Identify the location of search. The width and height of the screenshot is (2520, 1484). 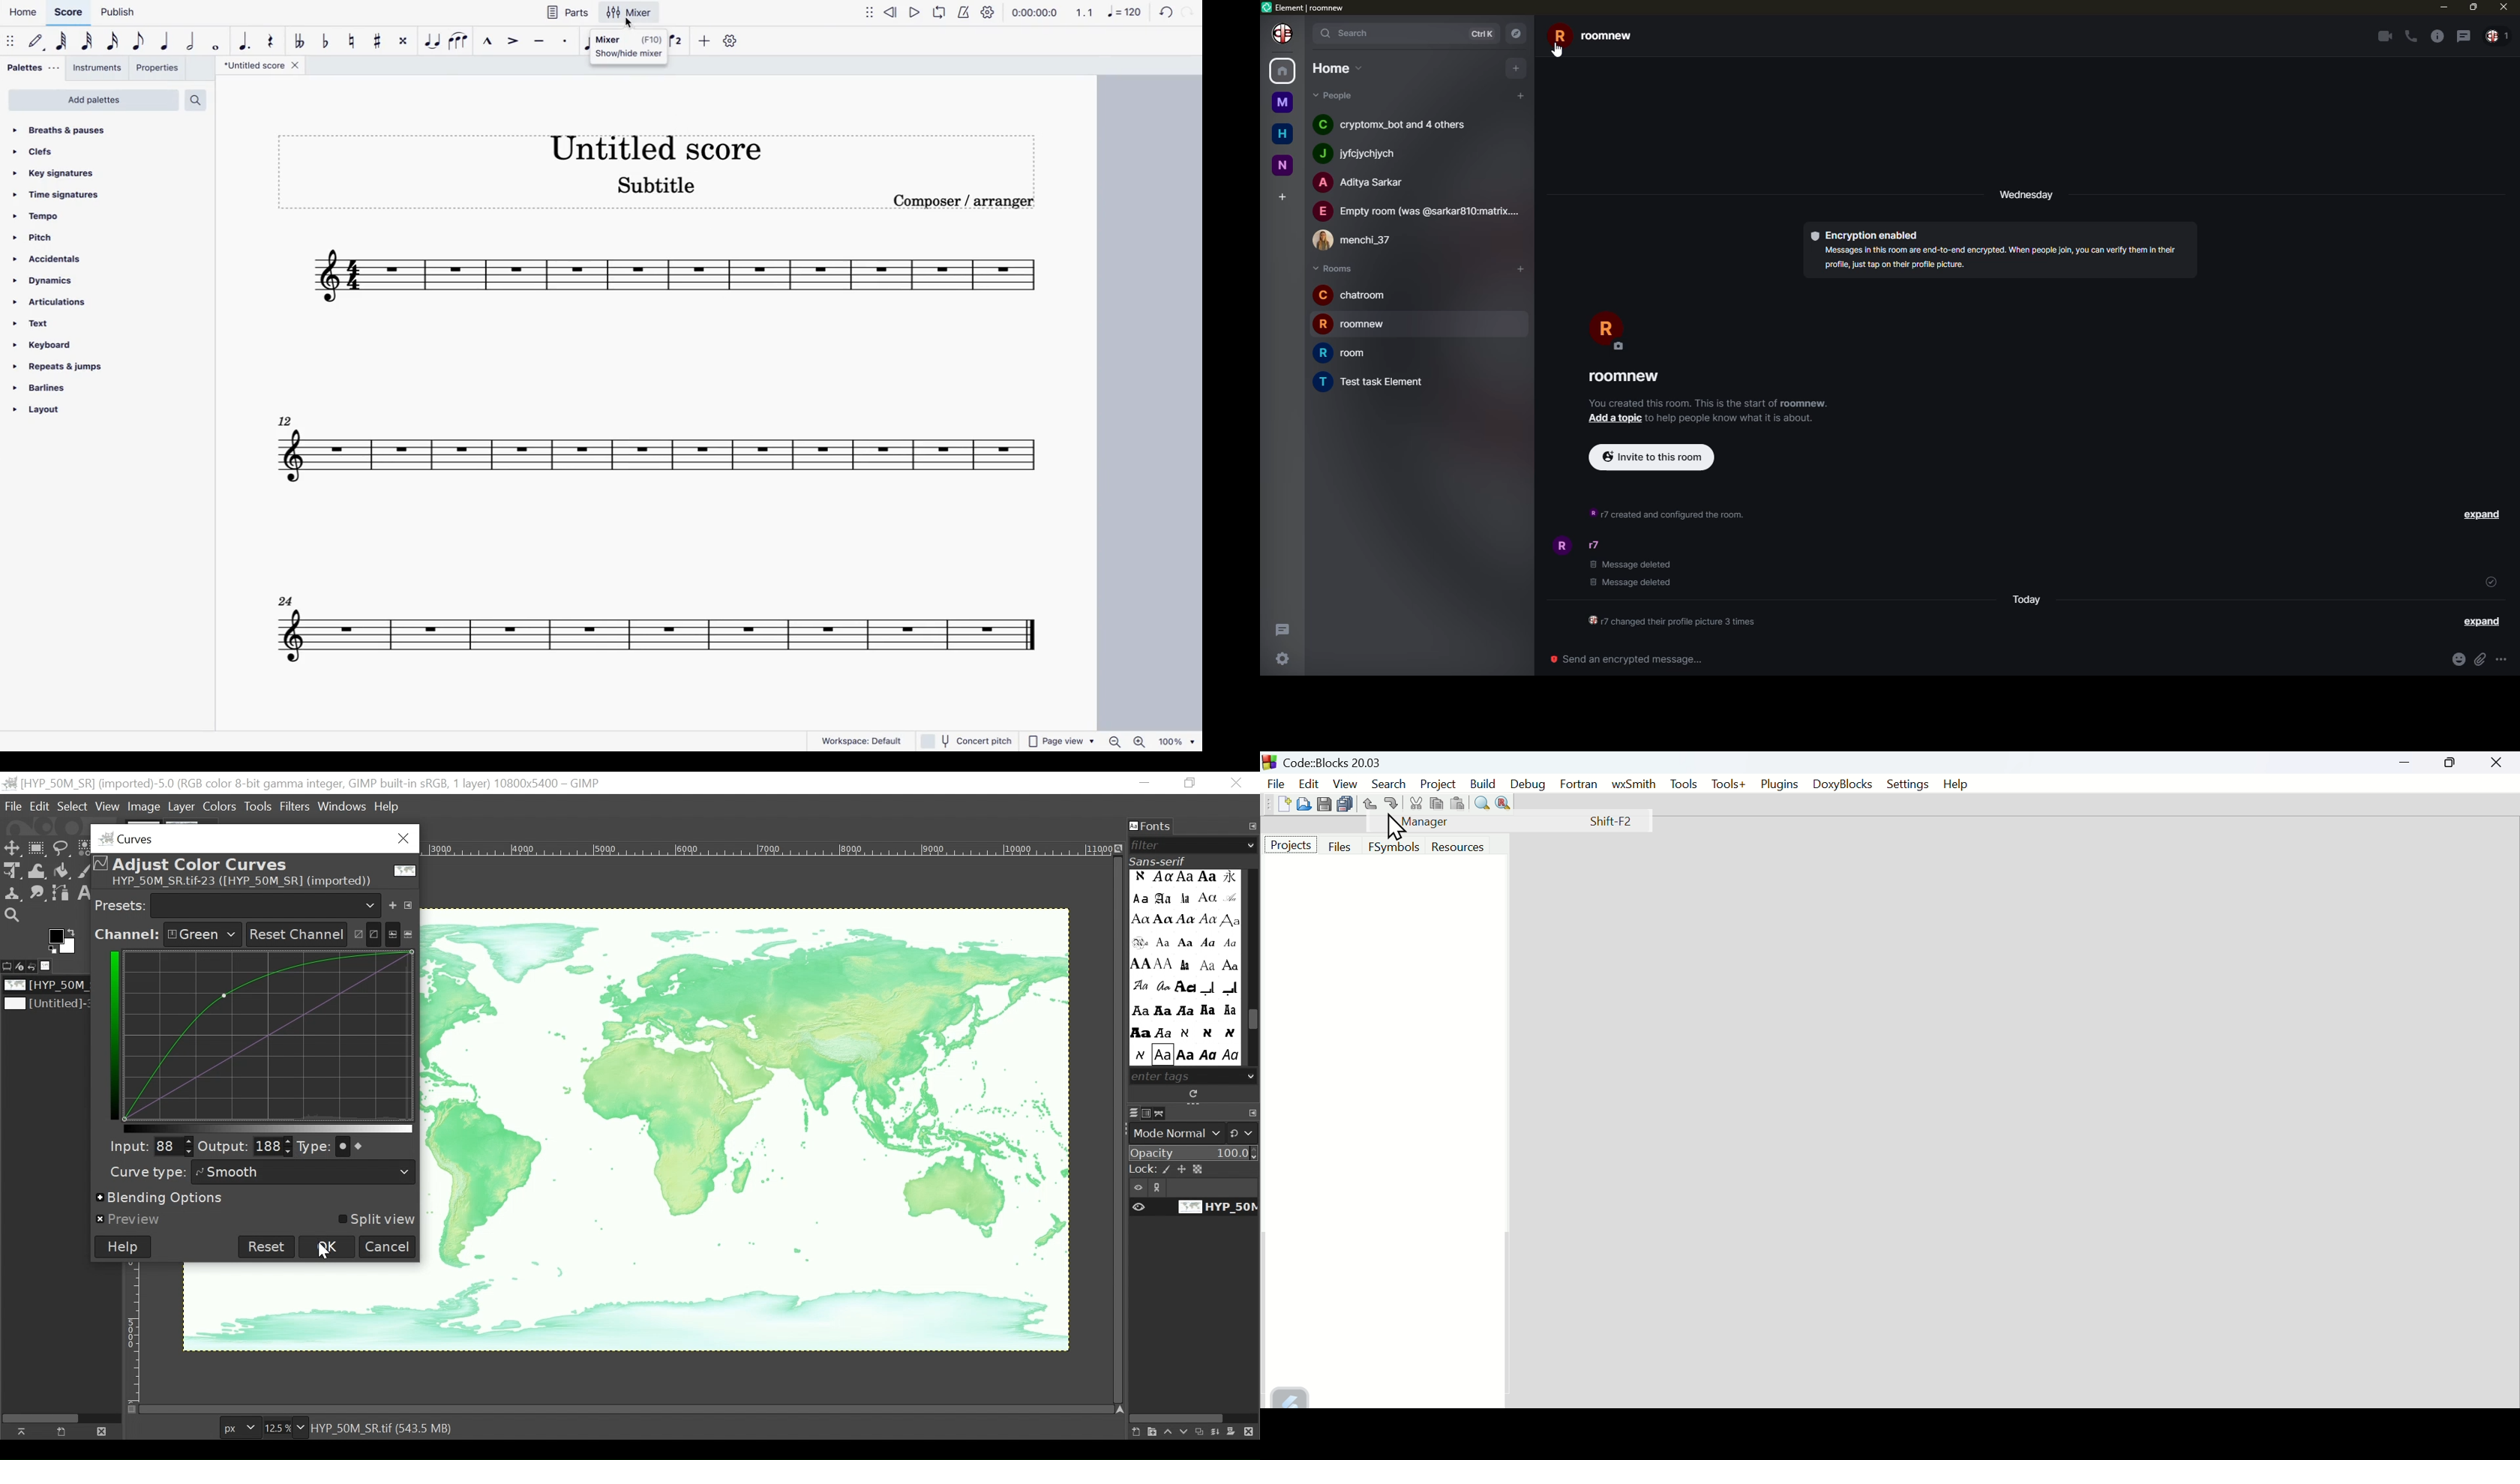
(1351, 34).